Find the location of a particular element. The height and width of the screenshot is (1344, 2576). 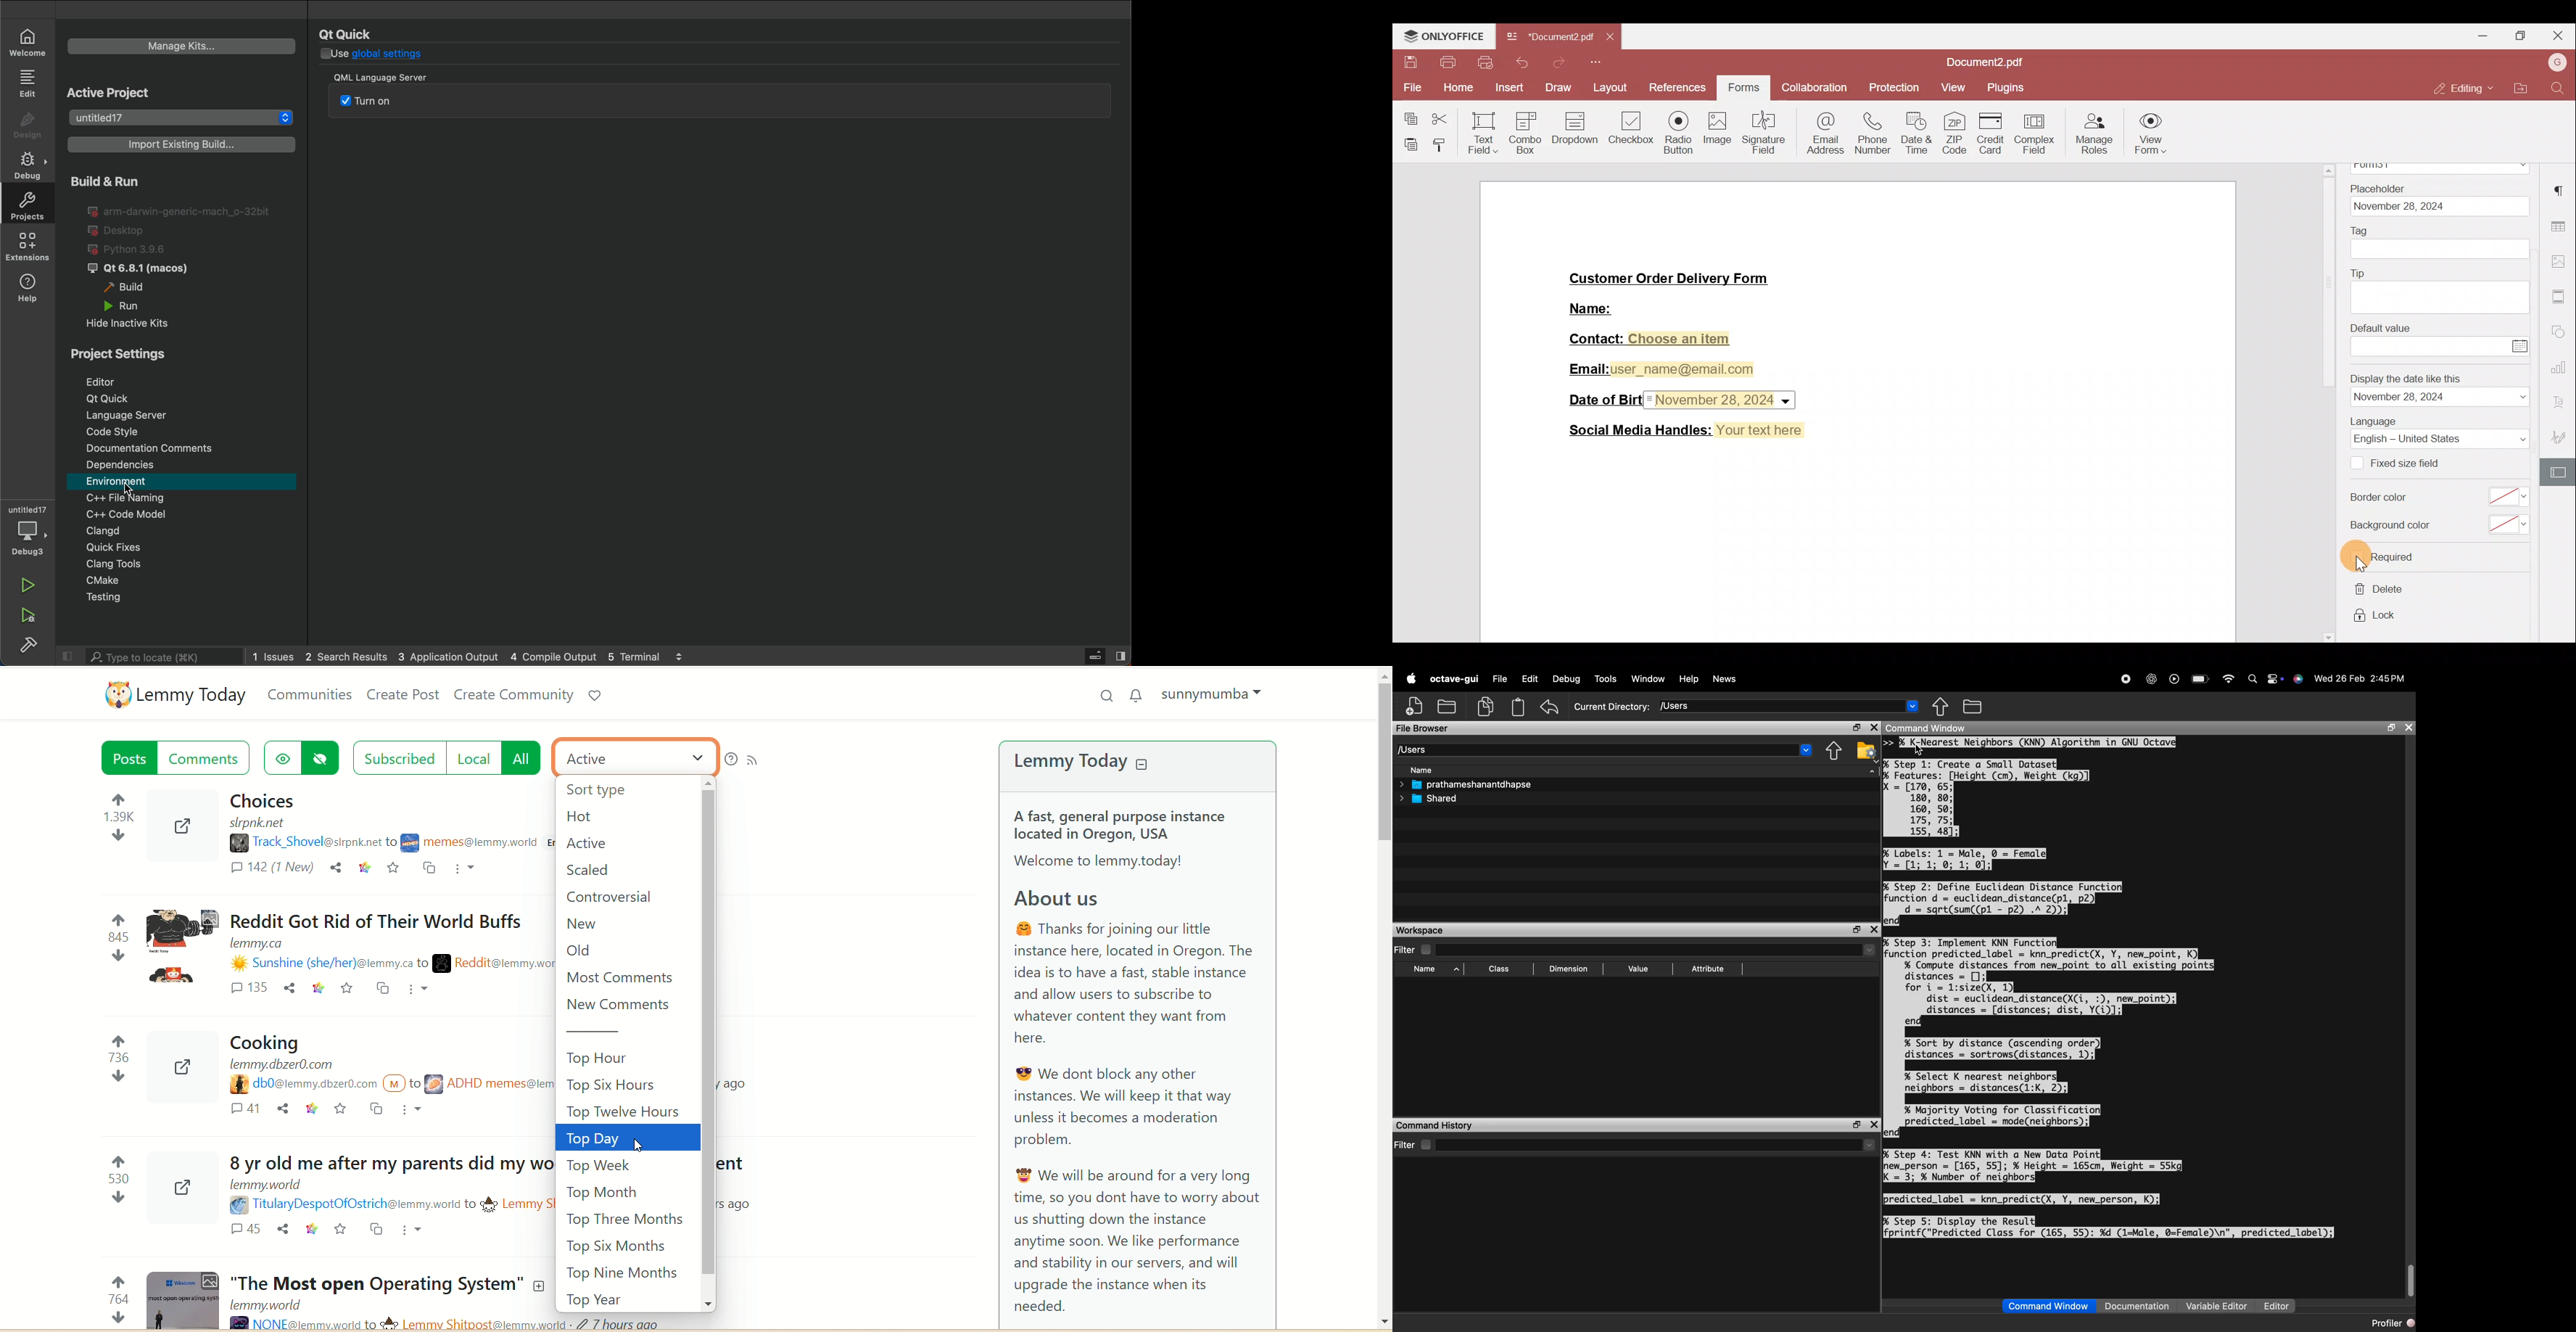

welcome is located at coordinates (28, 41).